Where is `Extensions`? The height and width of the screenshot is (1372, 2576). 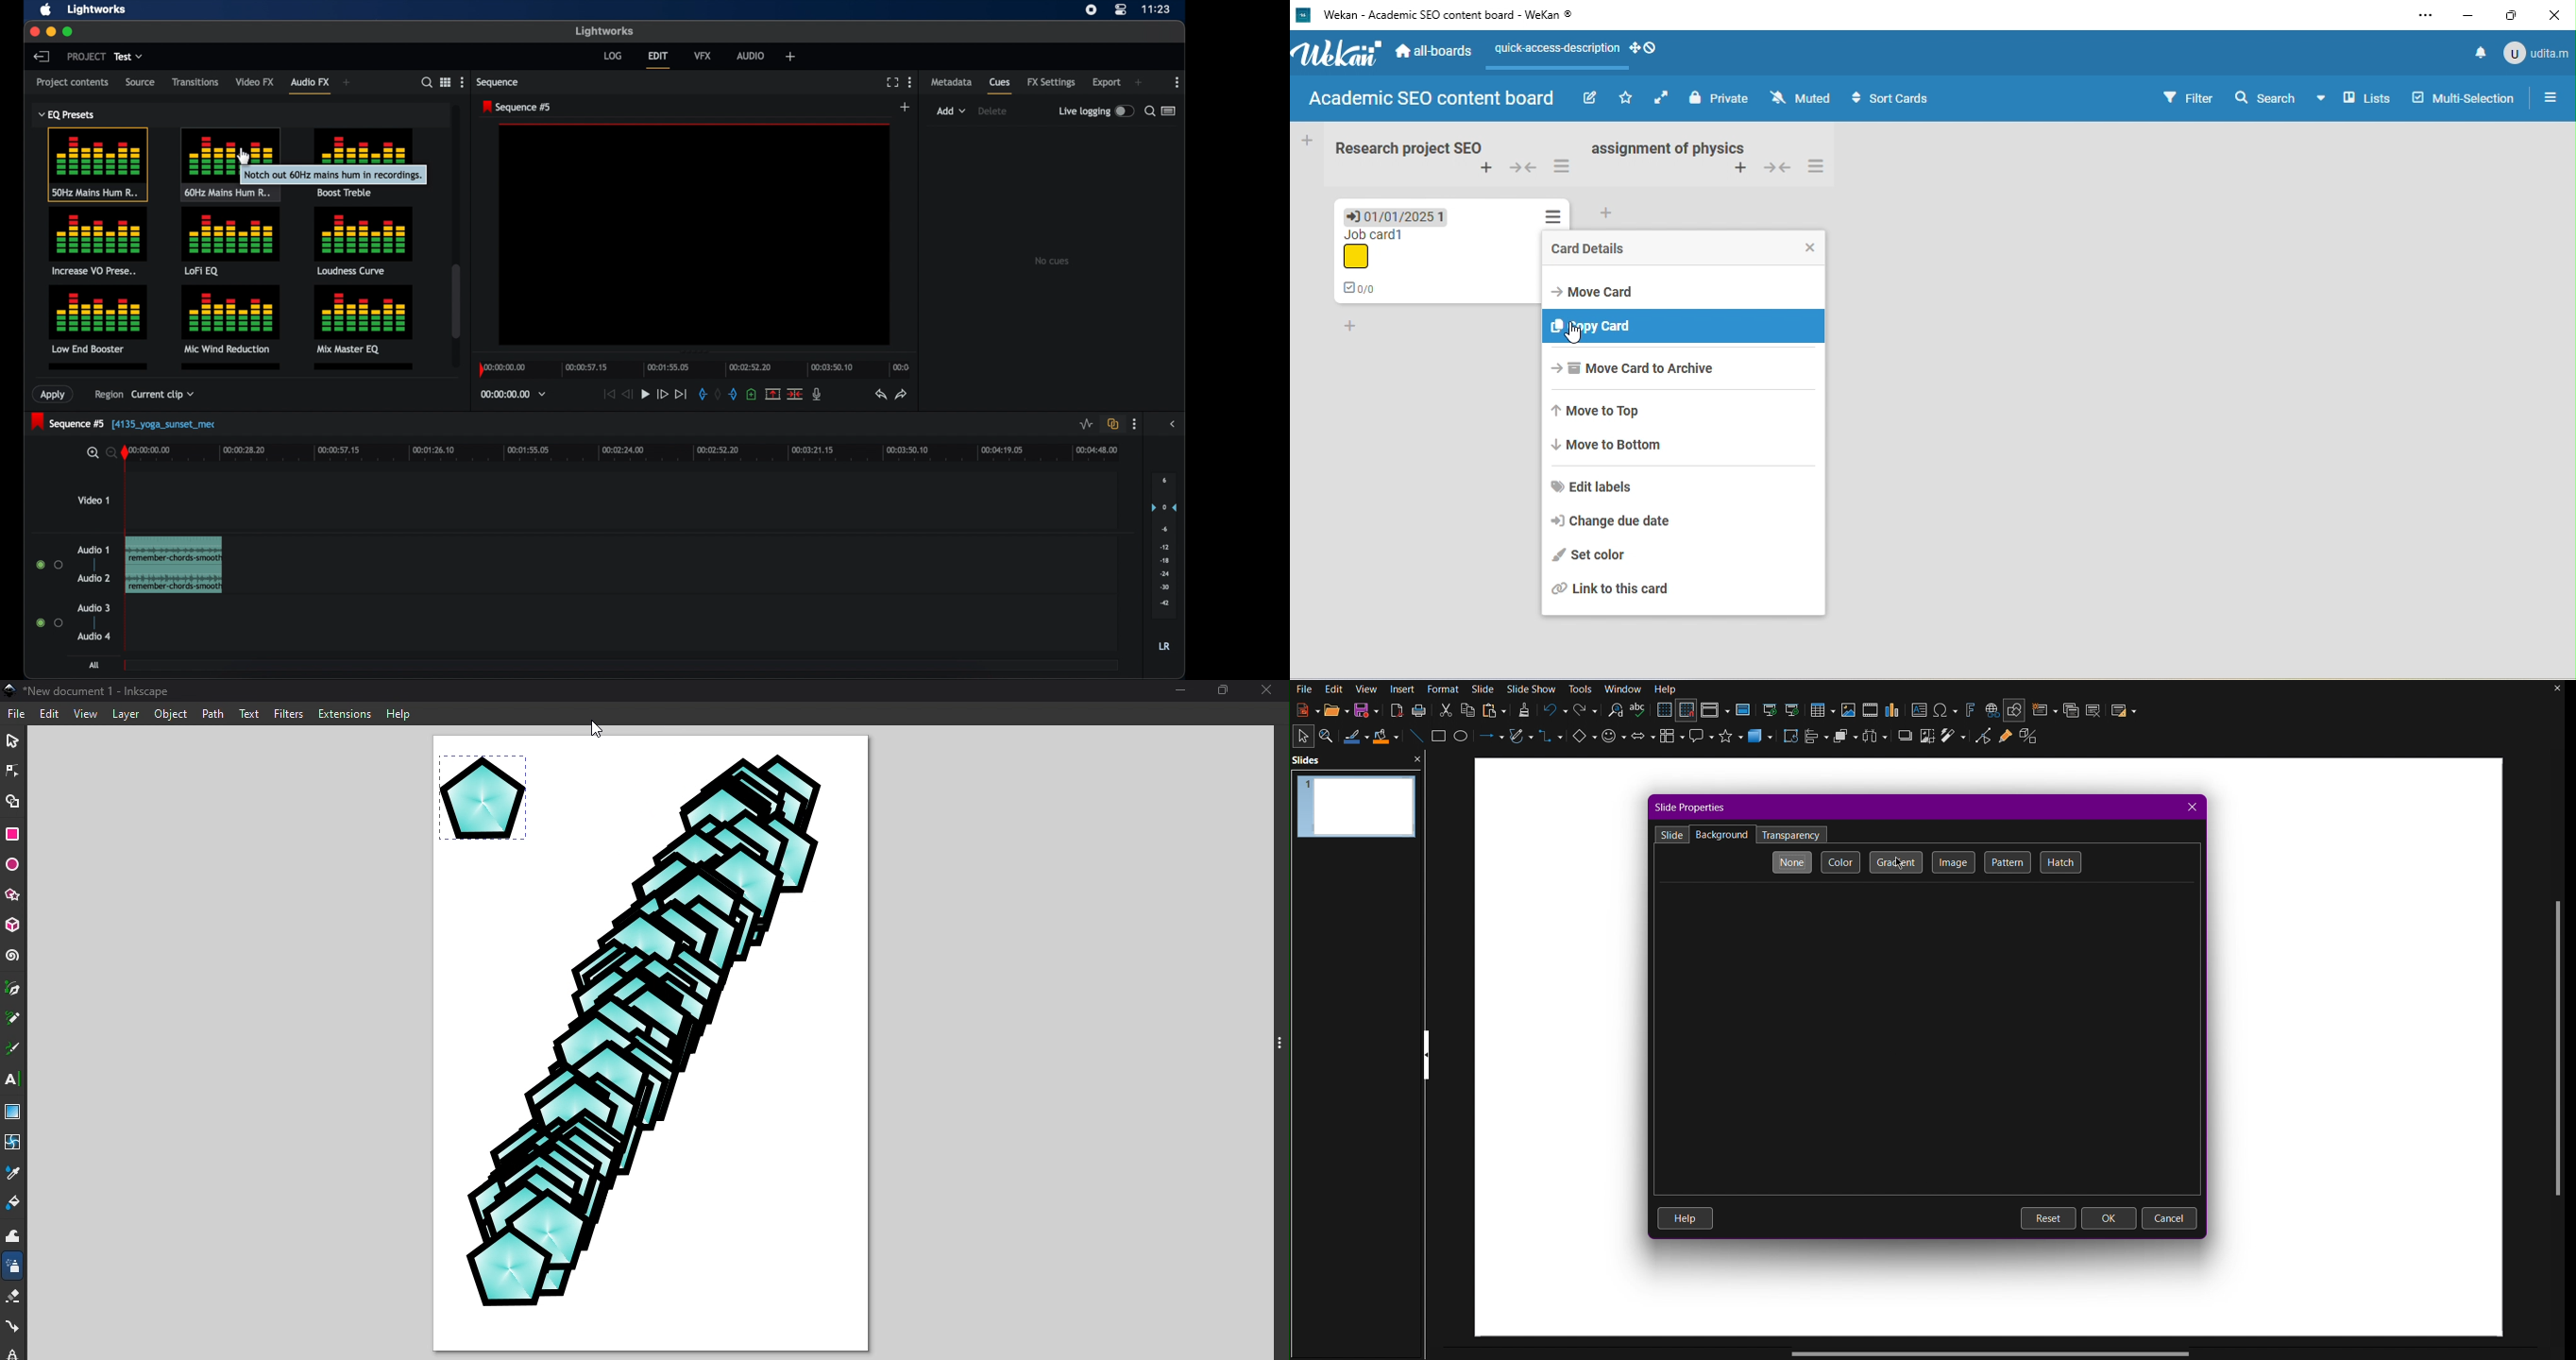 Extensions is located at coordinates (347, 713).